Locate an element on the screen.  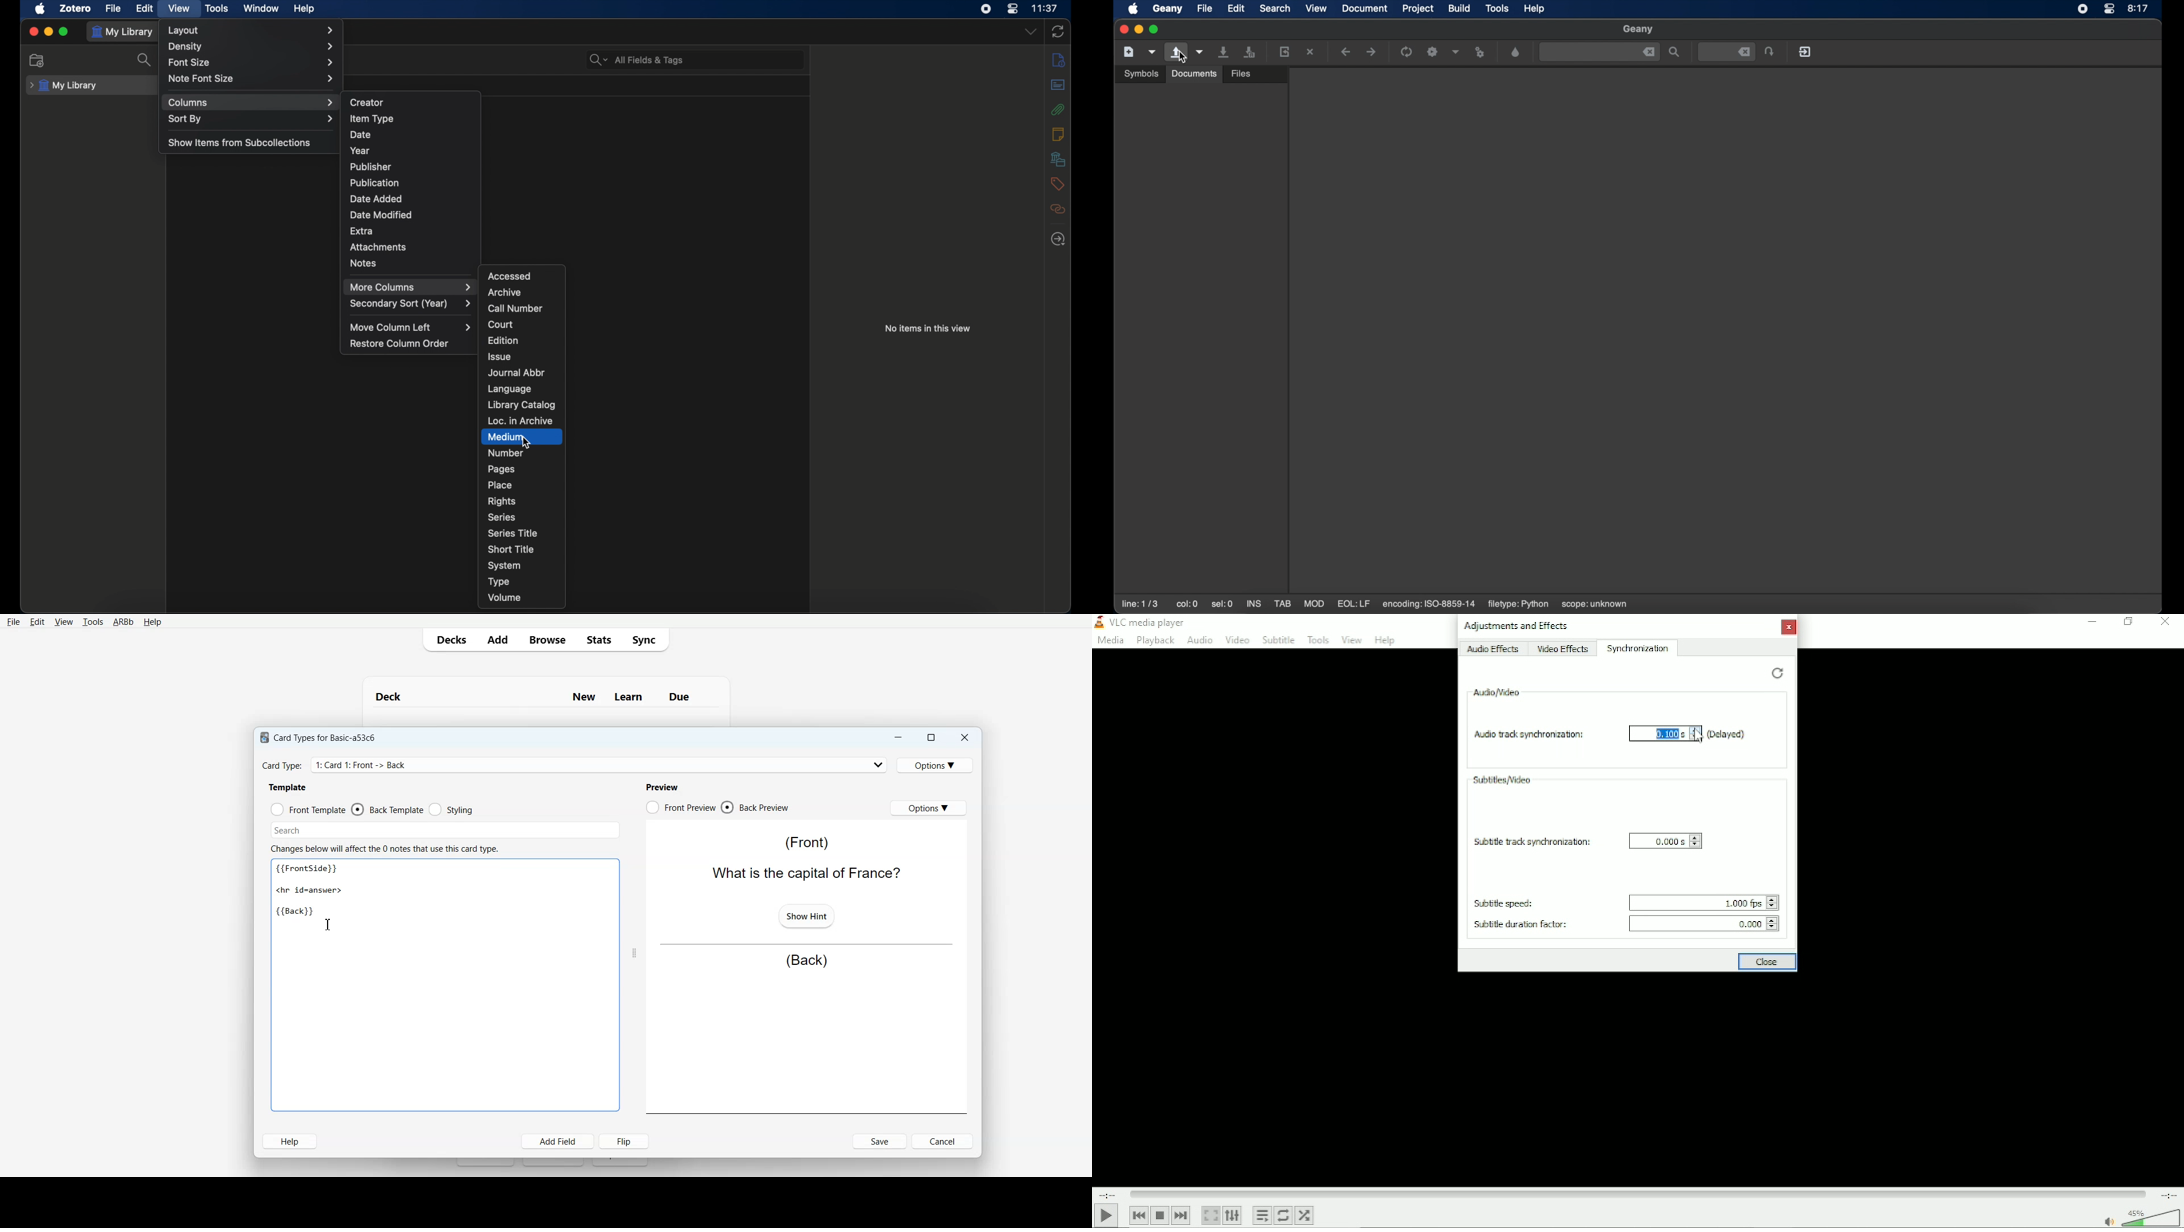
Help is located at coordinates (289, 1141).